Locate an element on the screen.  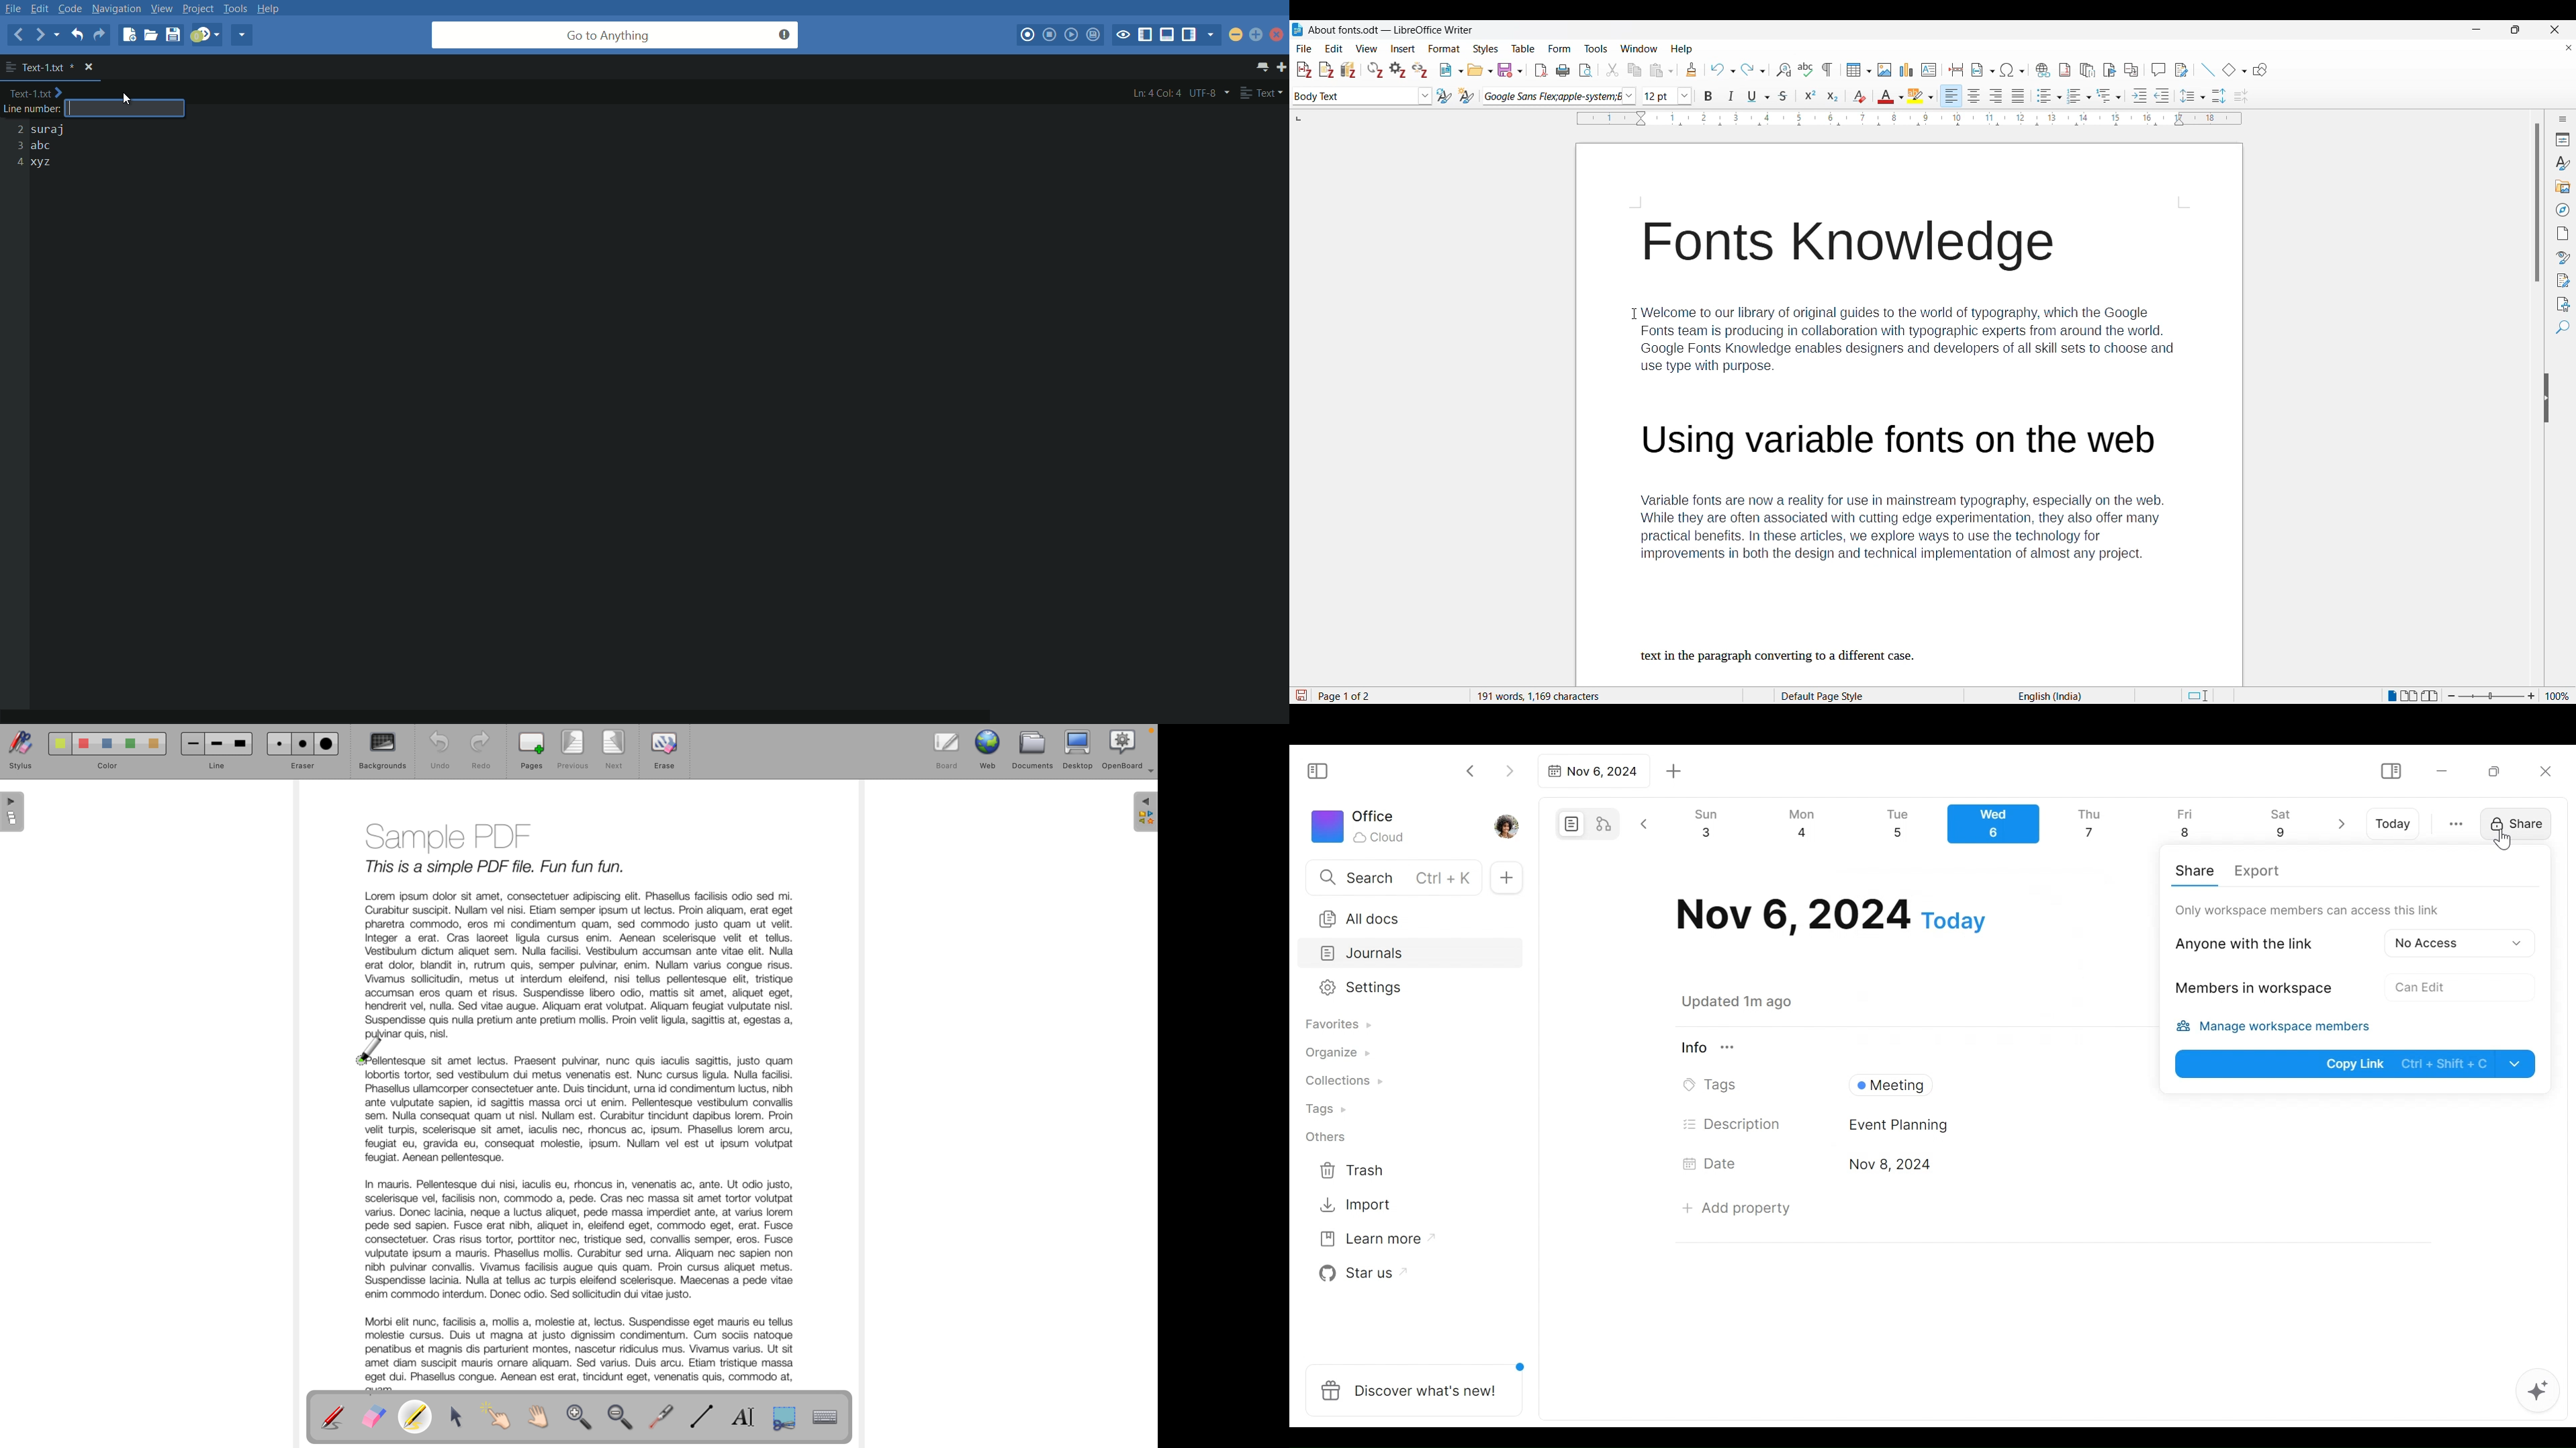
eraser is located at coordinates (302, 752).